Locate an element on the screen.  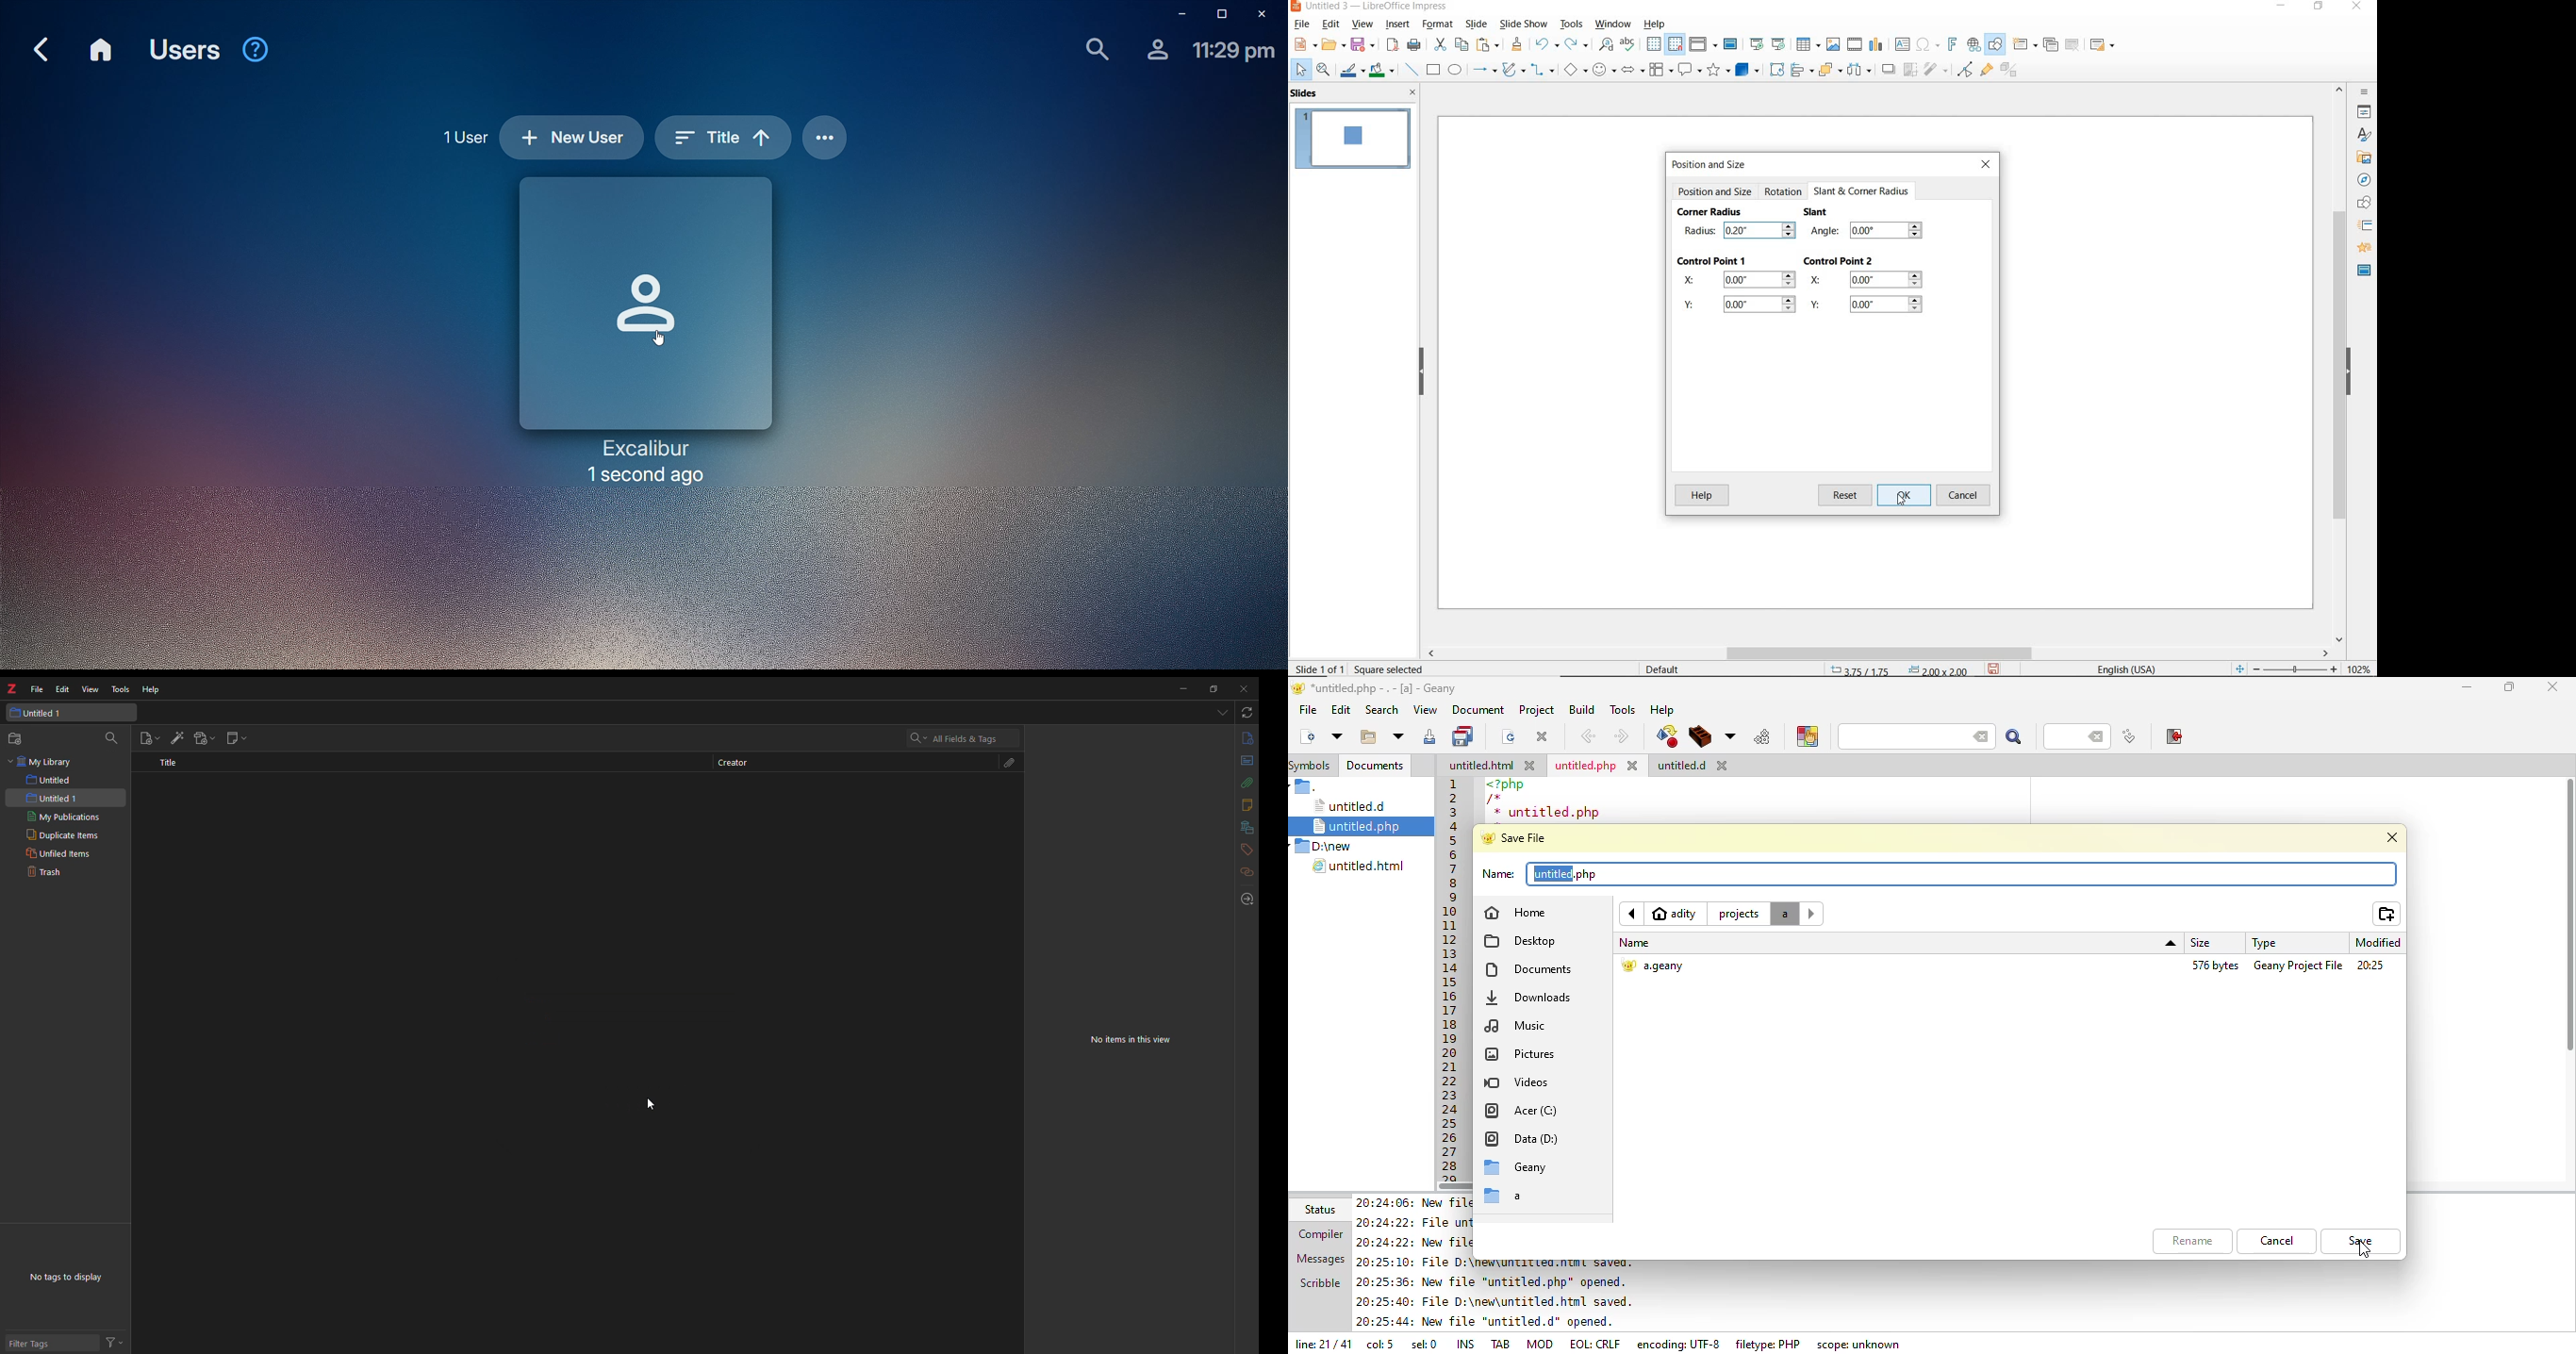
file name is located at coordinates (1370, 7).